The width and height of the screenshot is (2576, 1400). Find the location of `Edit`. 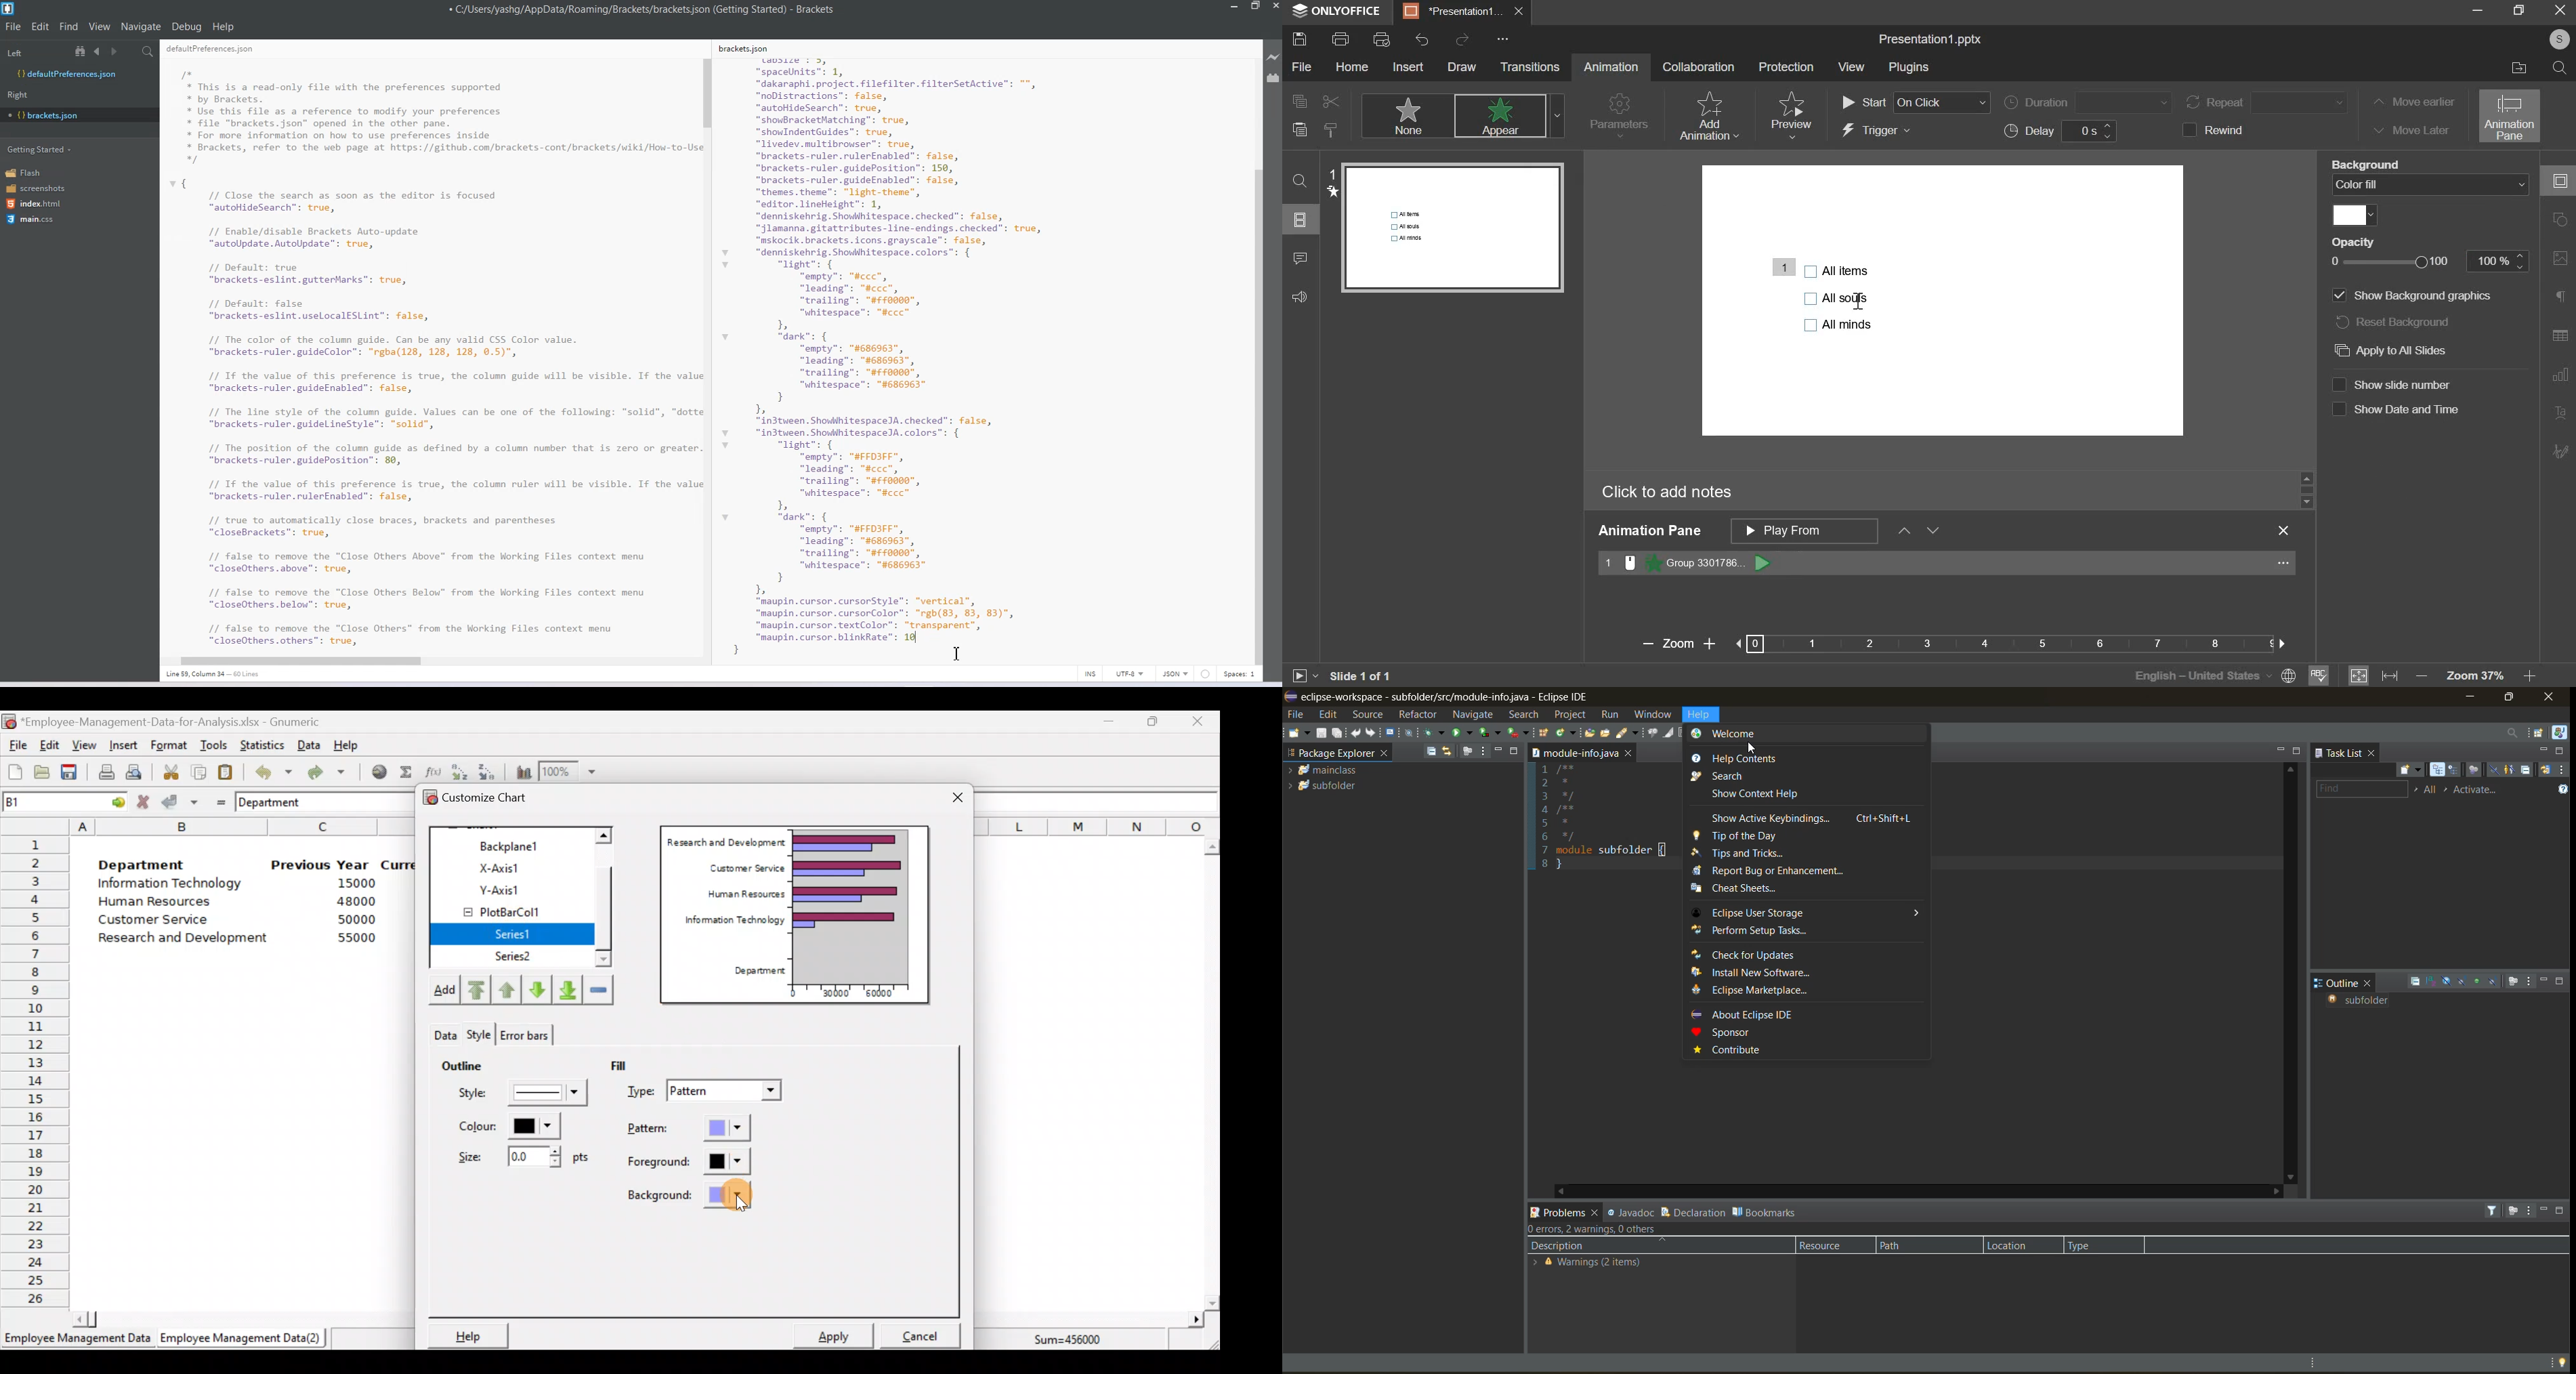

Edit is located at coordinates (50, 746).